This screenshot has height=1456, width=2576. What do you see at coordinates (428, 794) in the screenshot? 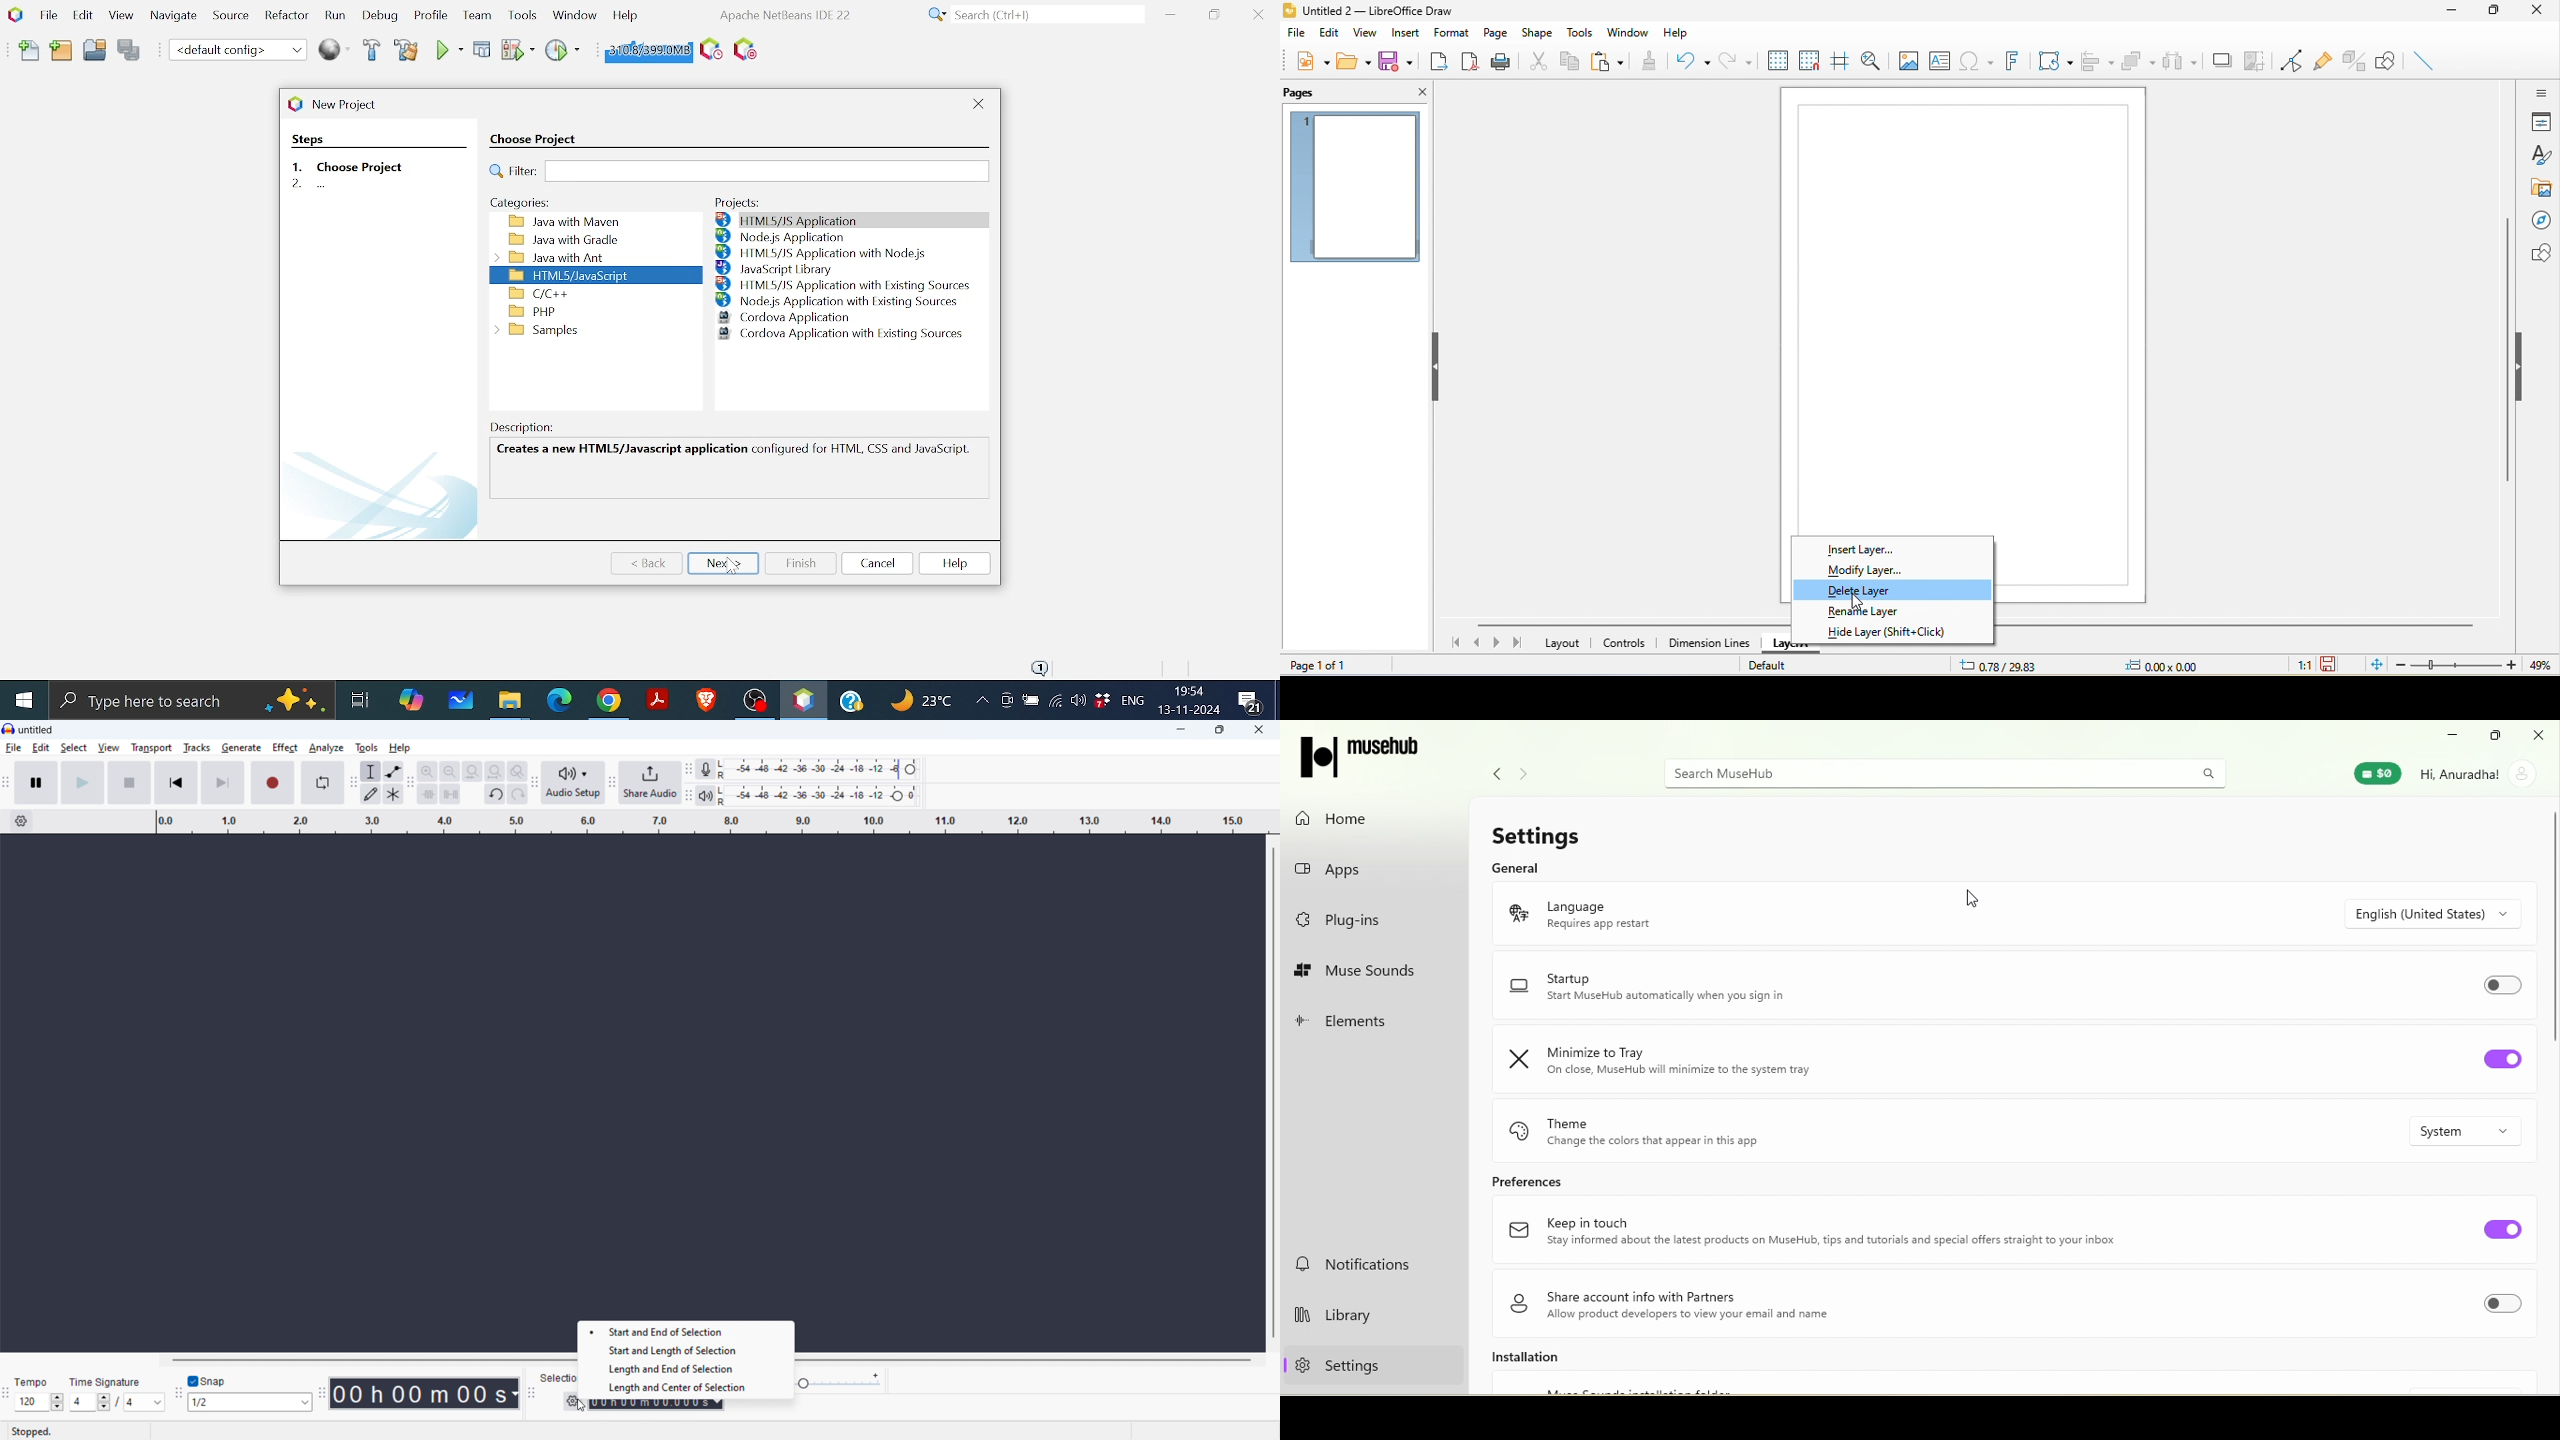
I see `trim audio outside selection` at bounding box center [428, 794].